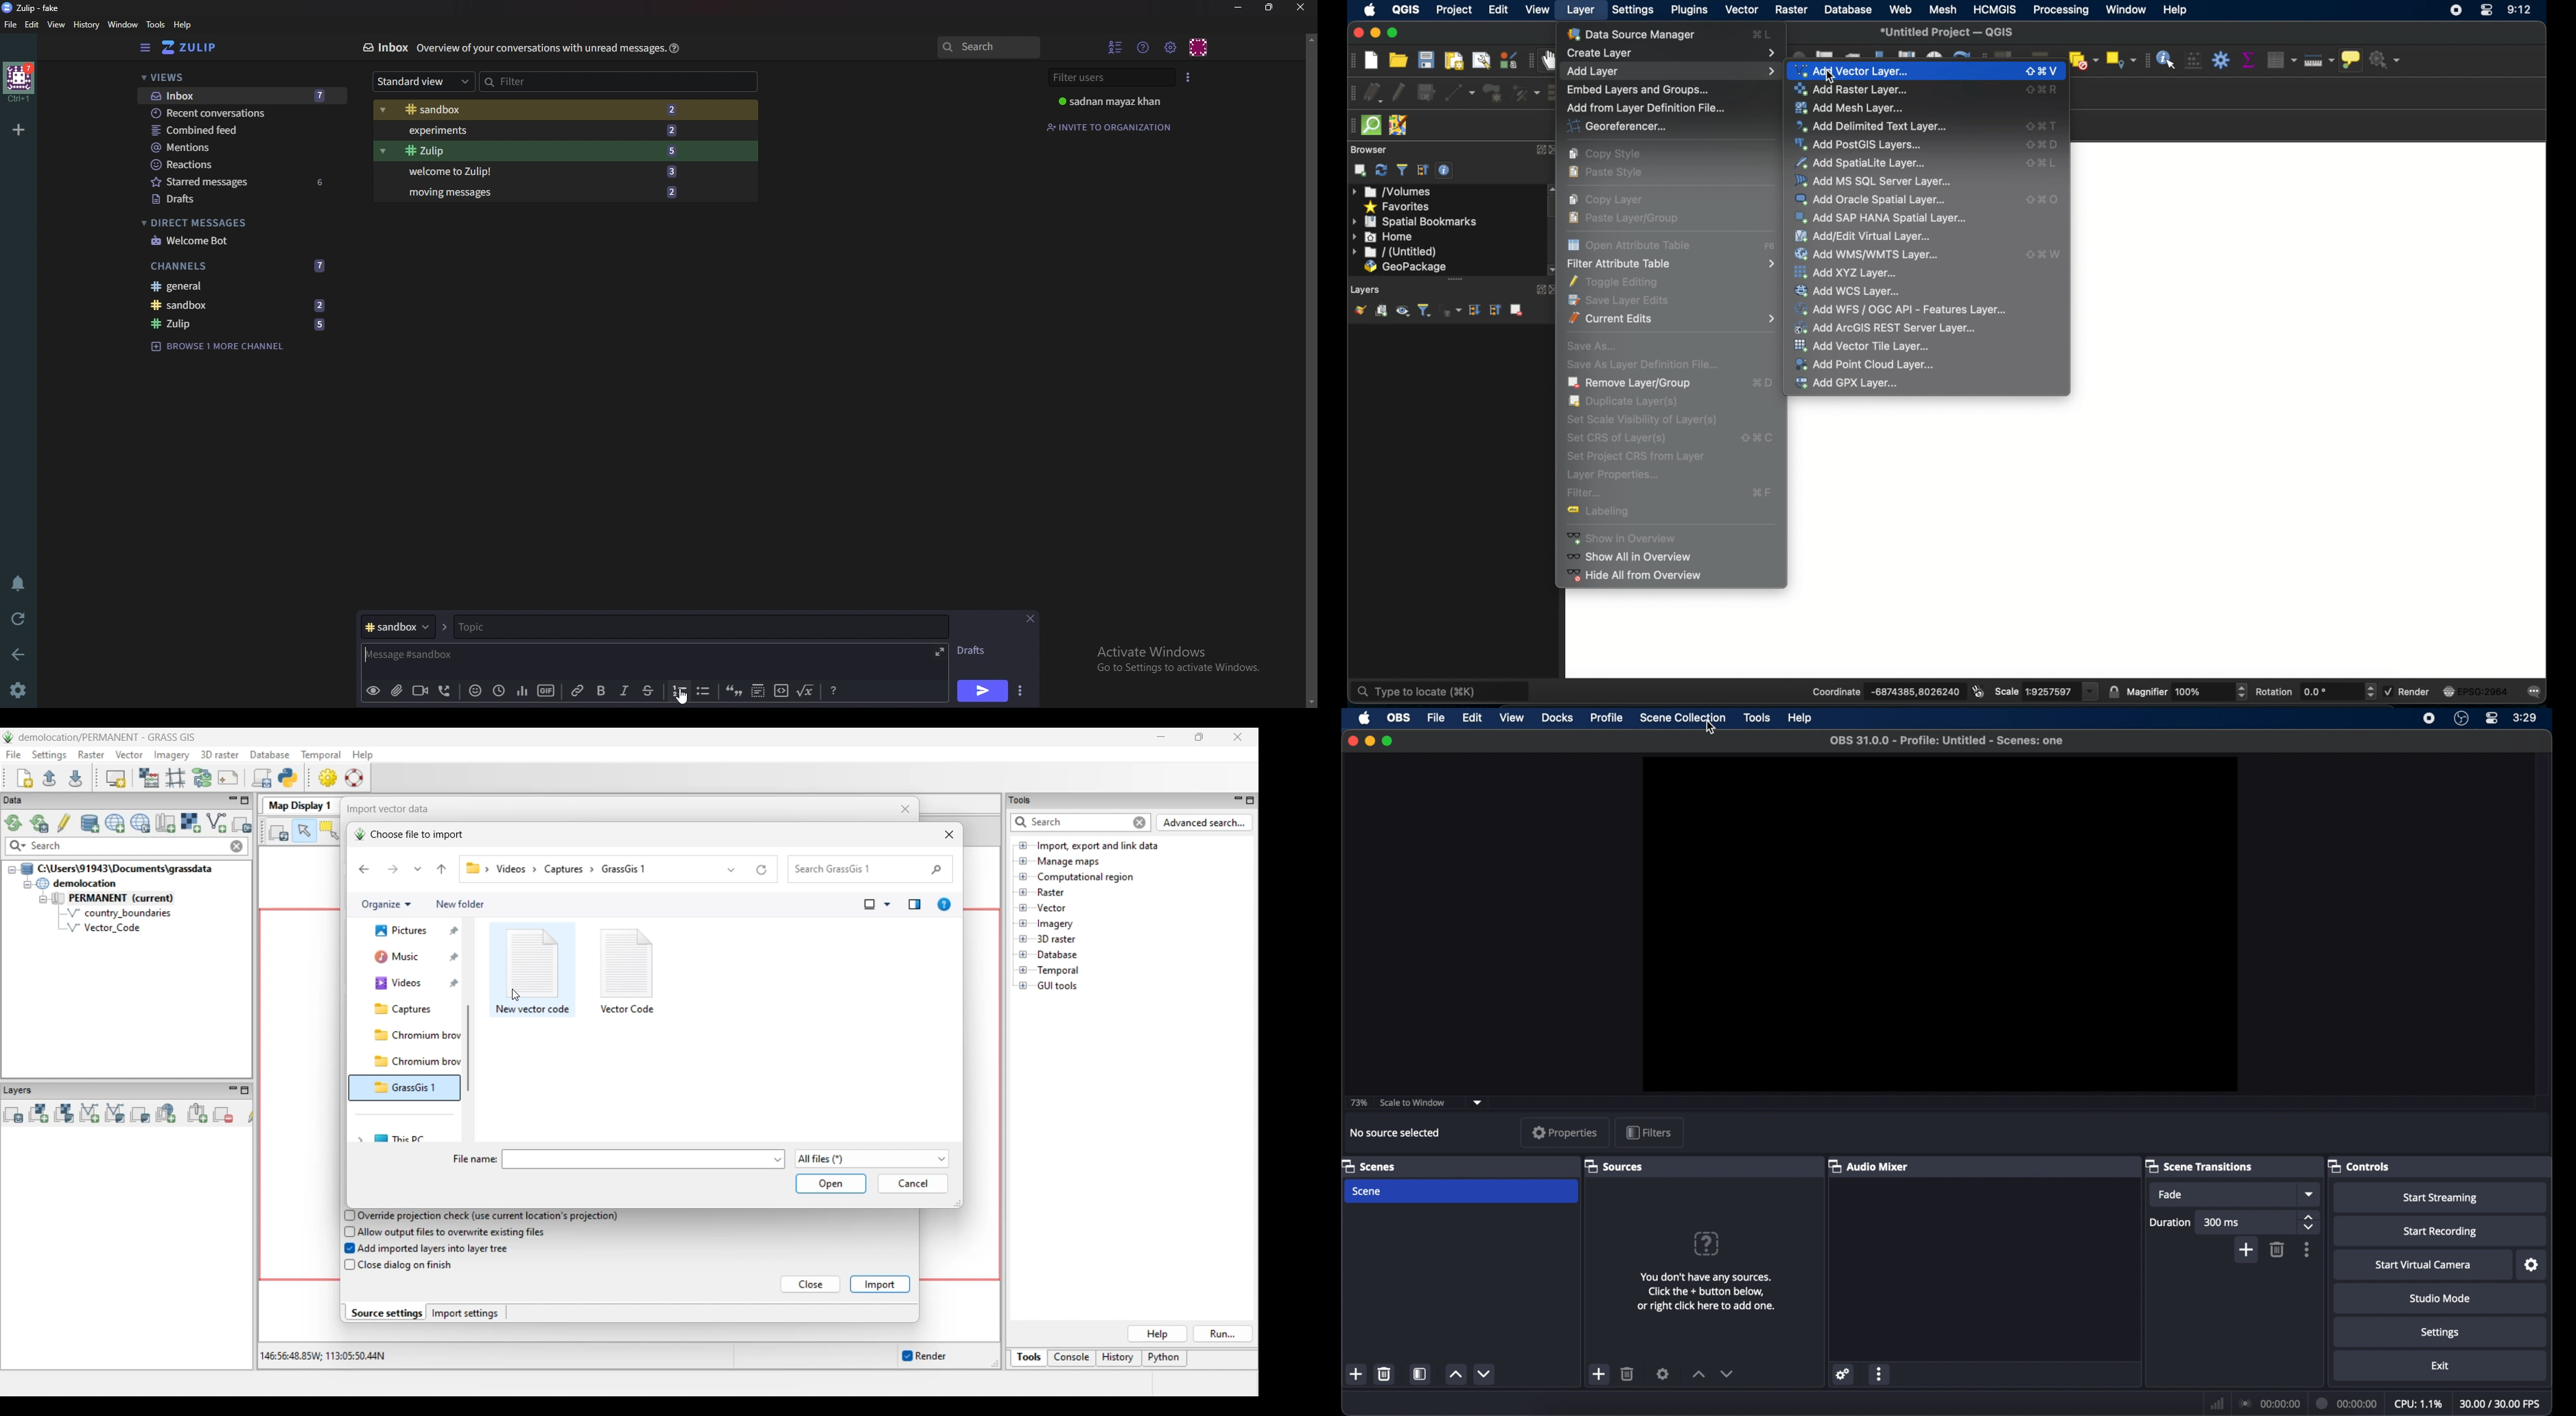 The width and height of the screenshot is (2576, 1428). Describe the element at coordinates (1893, 328) in the screenshot. I see `Add ArcGIS REST Server Layer...` at that location.